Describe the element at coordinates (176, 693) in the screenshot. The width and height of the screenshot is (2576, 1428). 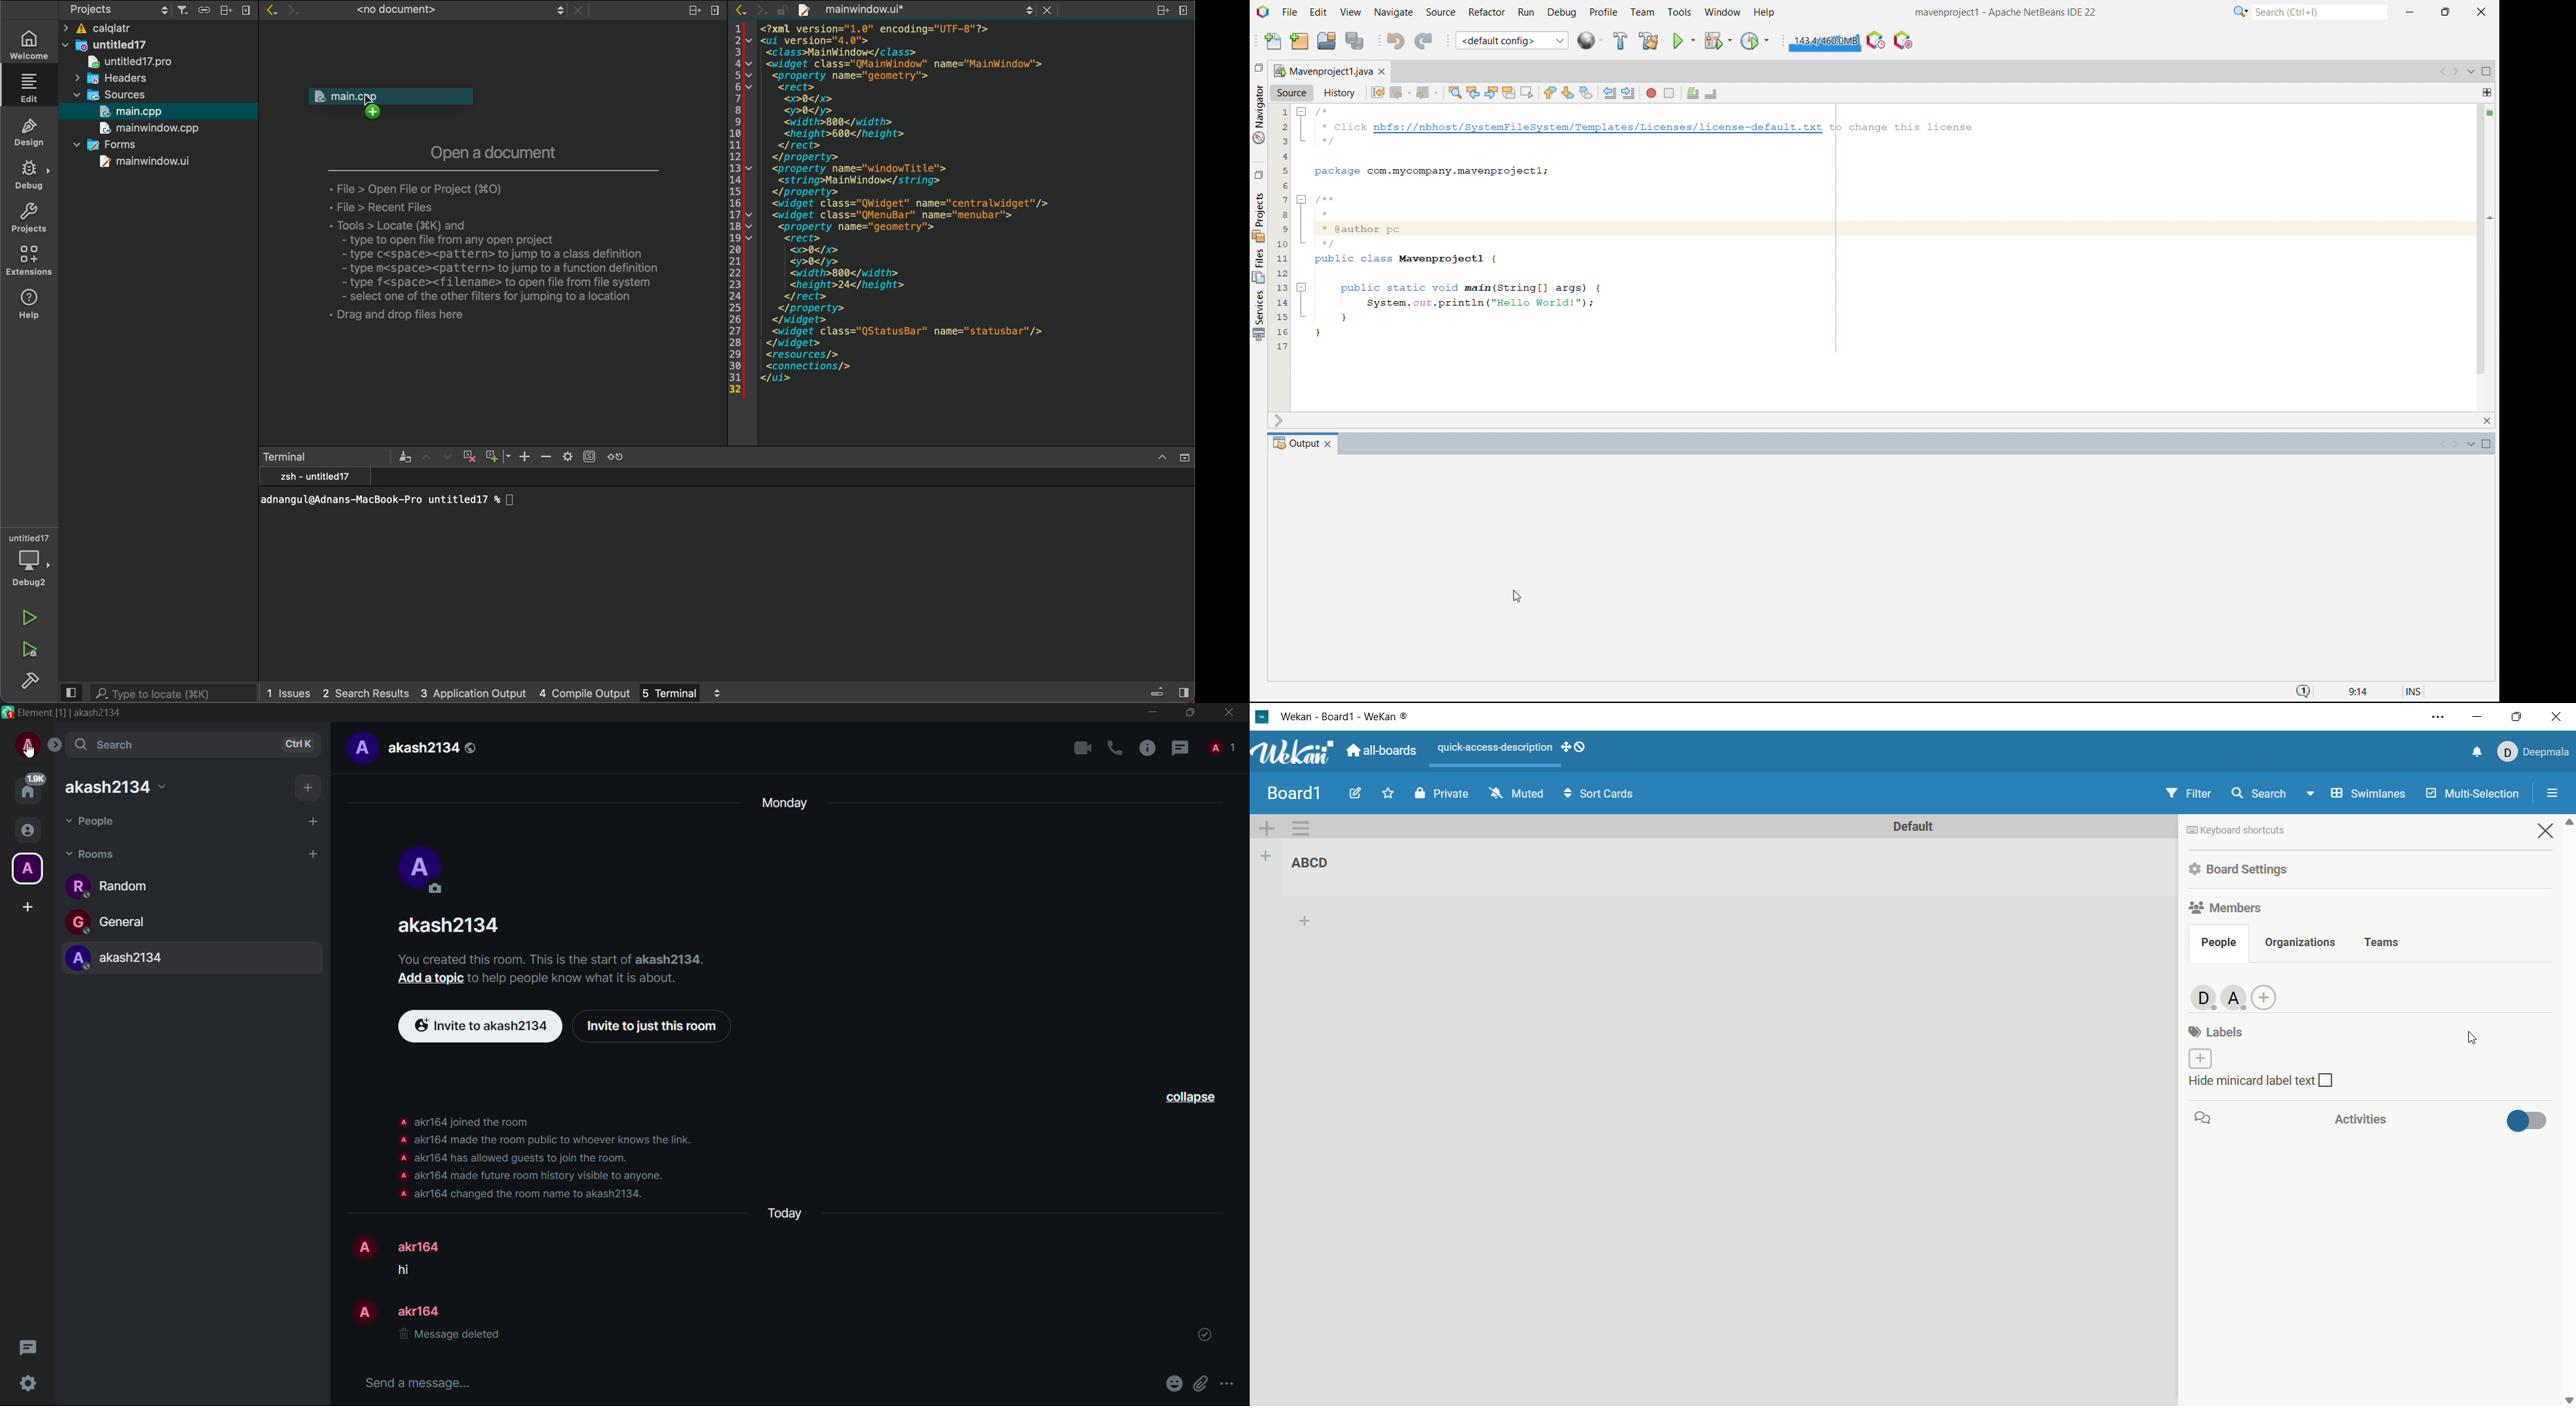
I see `search` at that location.